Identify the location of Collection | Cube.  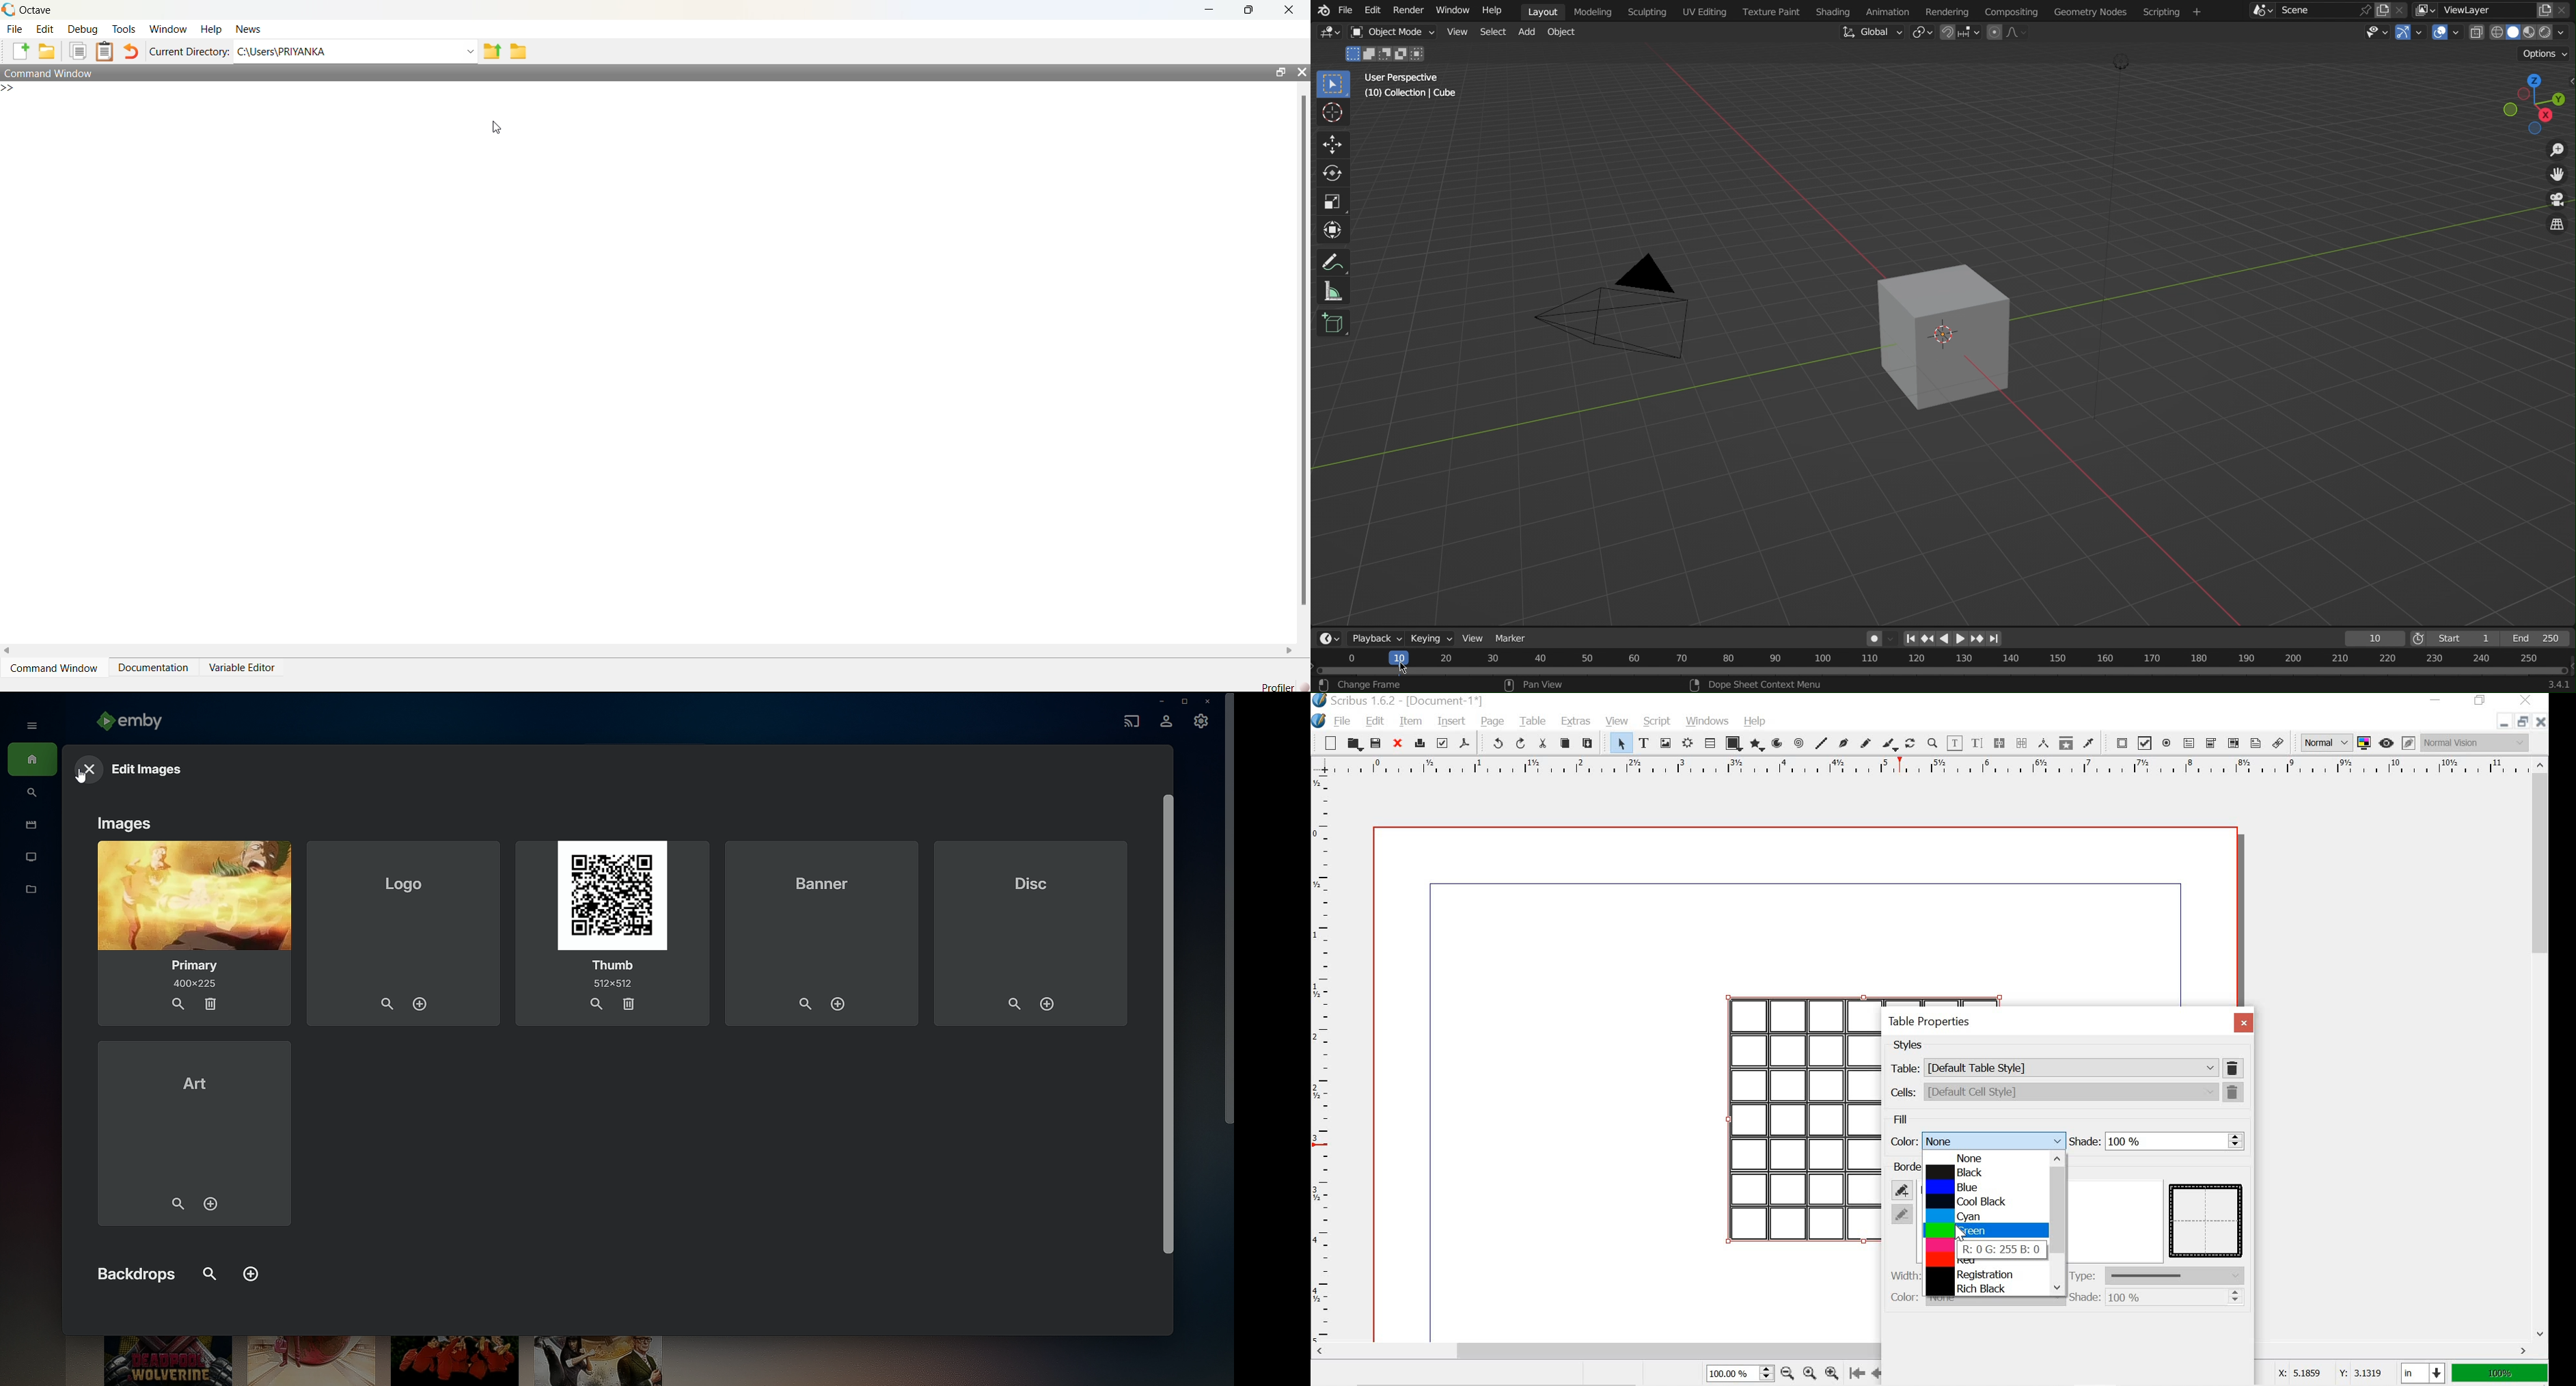
(1410, 93).